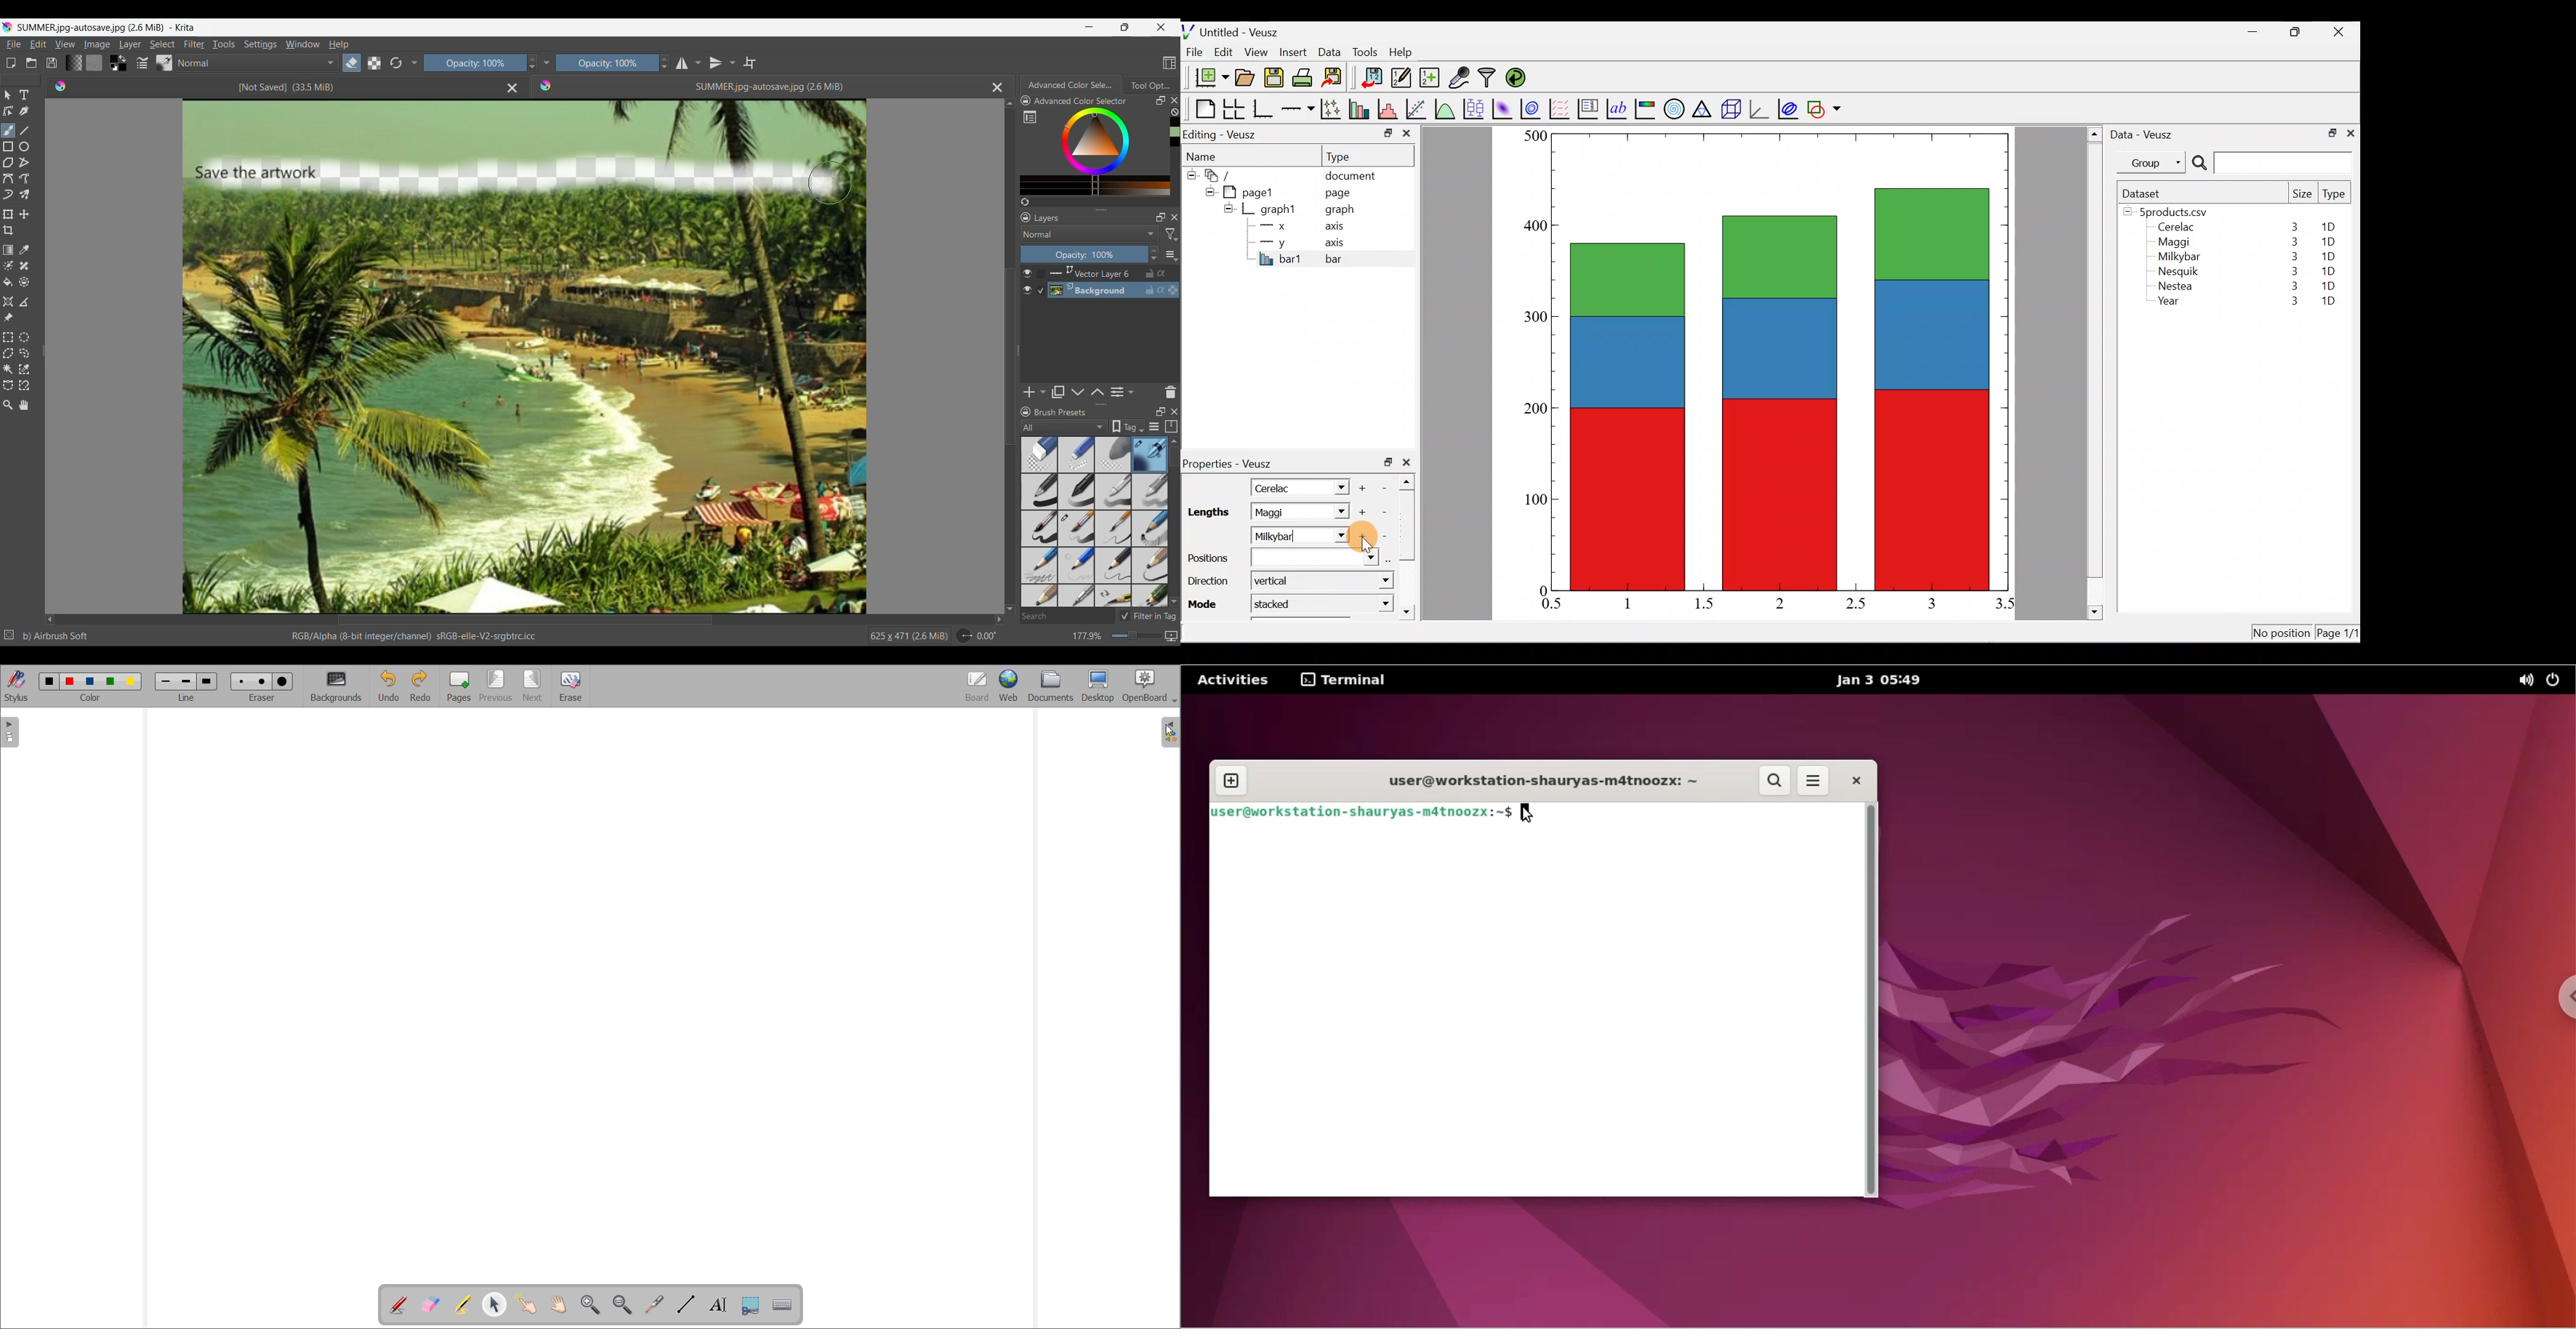 The height and width of the screenshot is (1344, 2576). Describe the element at coordinates (1084, 255) in the screenshot. I see `Opacity 100%` at that location.